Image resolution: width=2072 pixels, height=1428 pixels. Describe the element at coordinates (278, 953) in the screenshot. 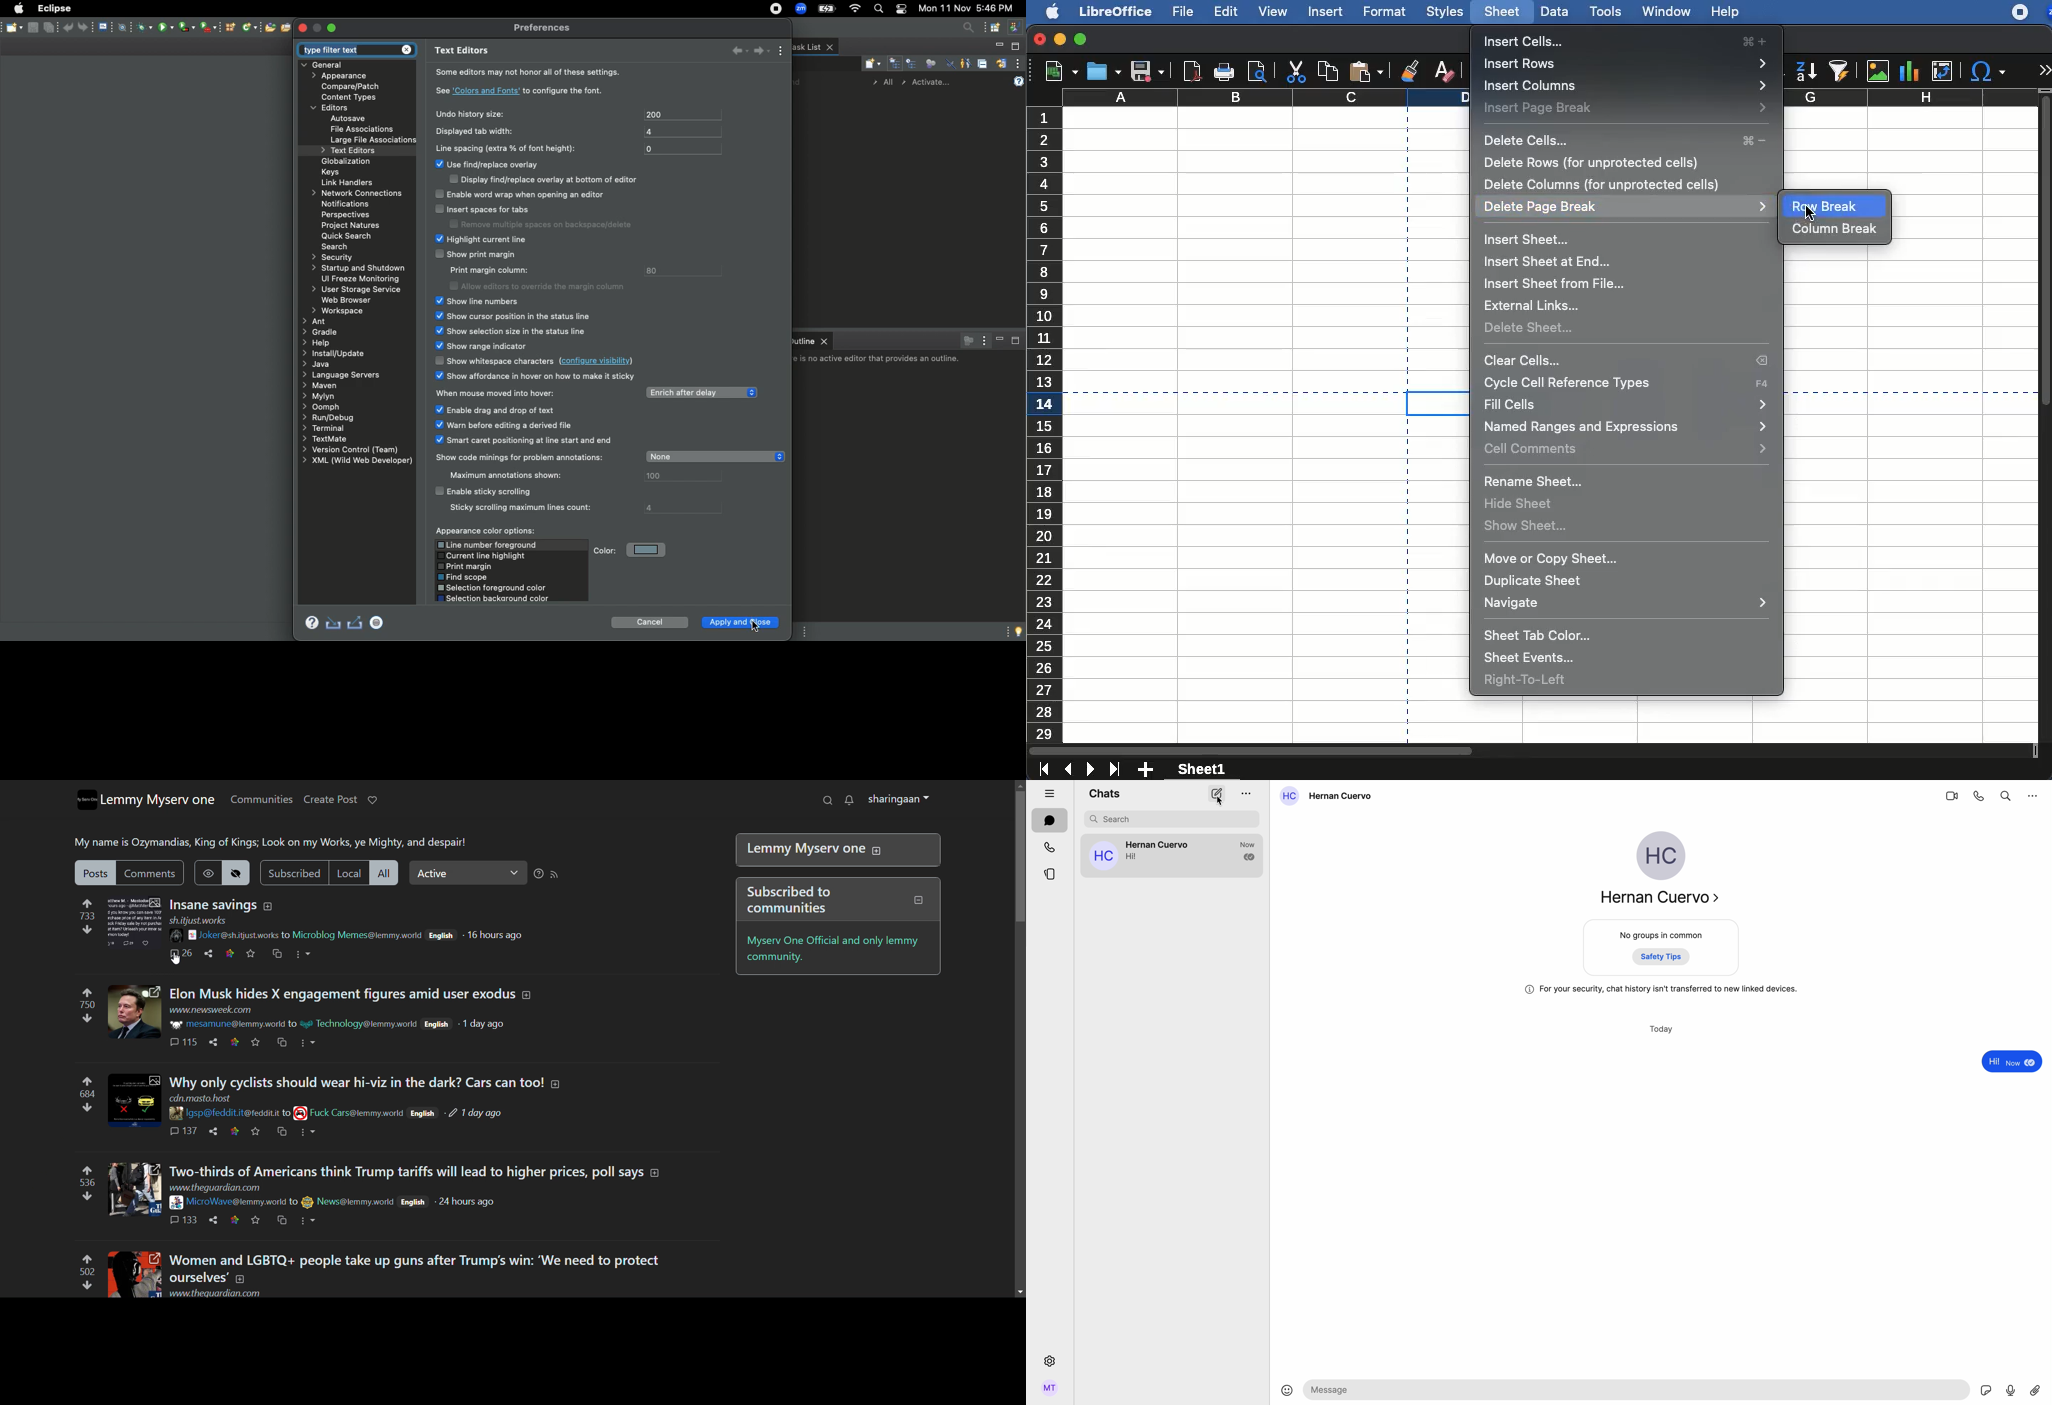

I see `cross post` at that location.